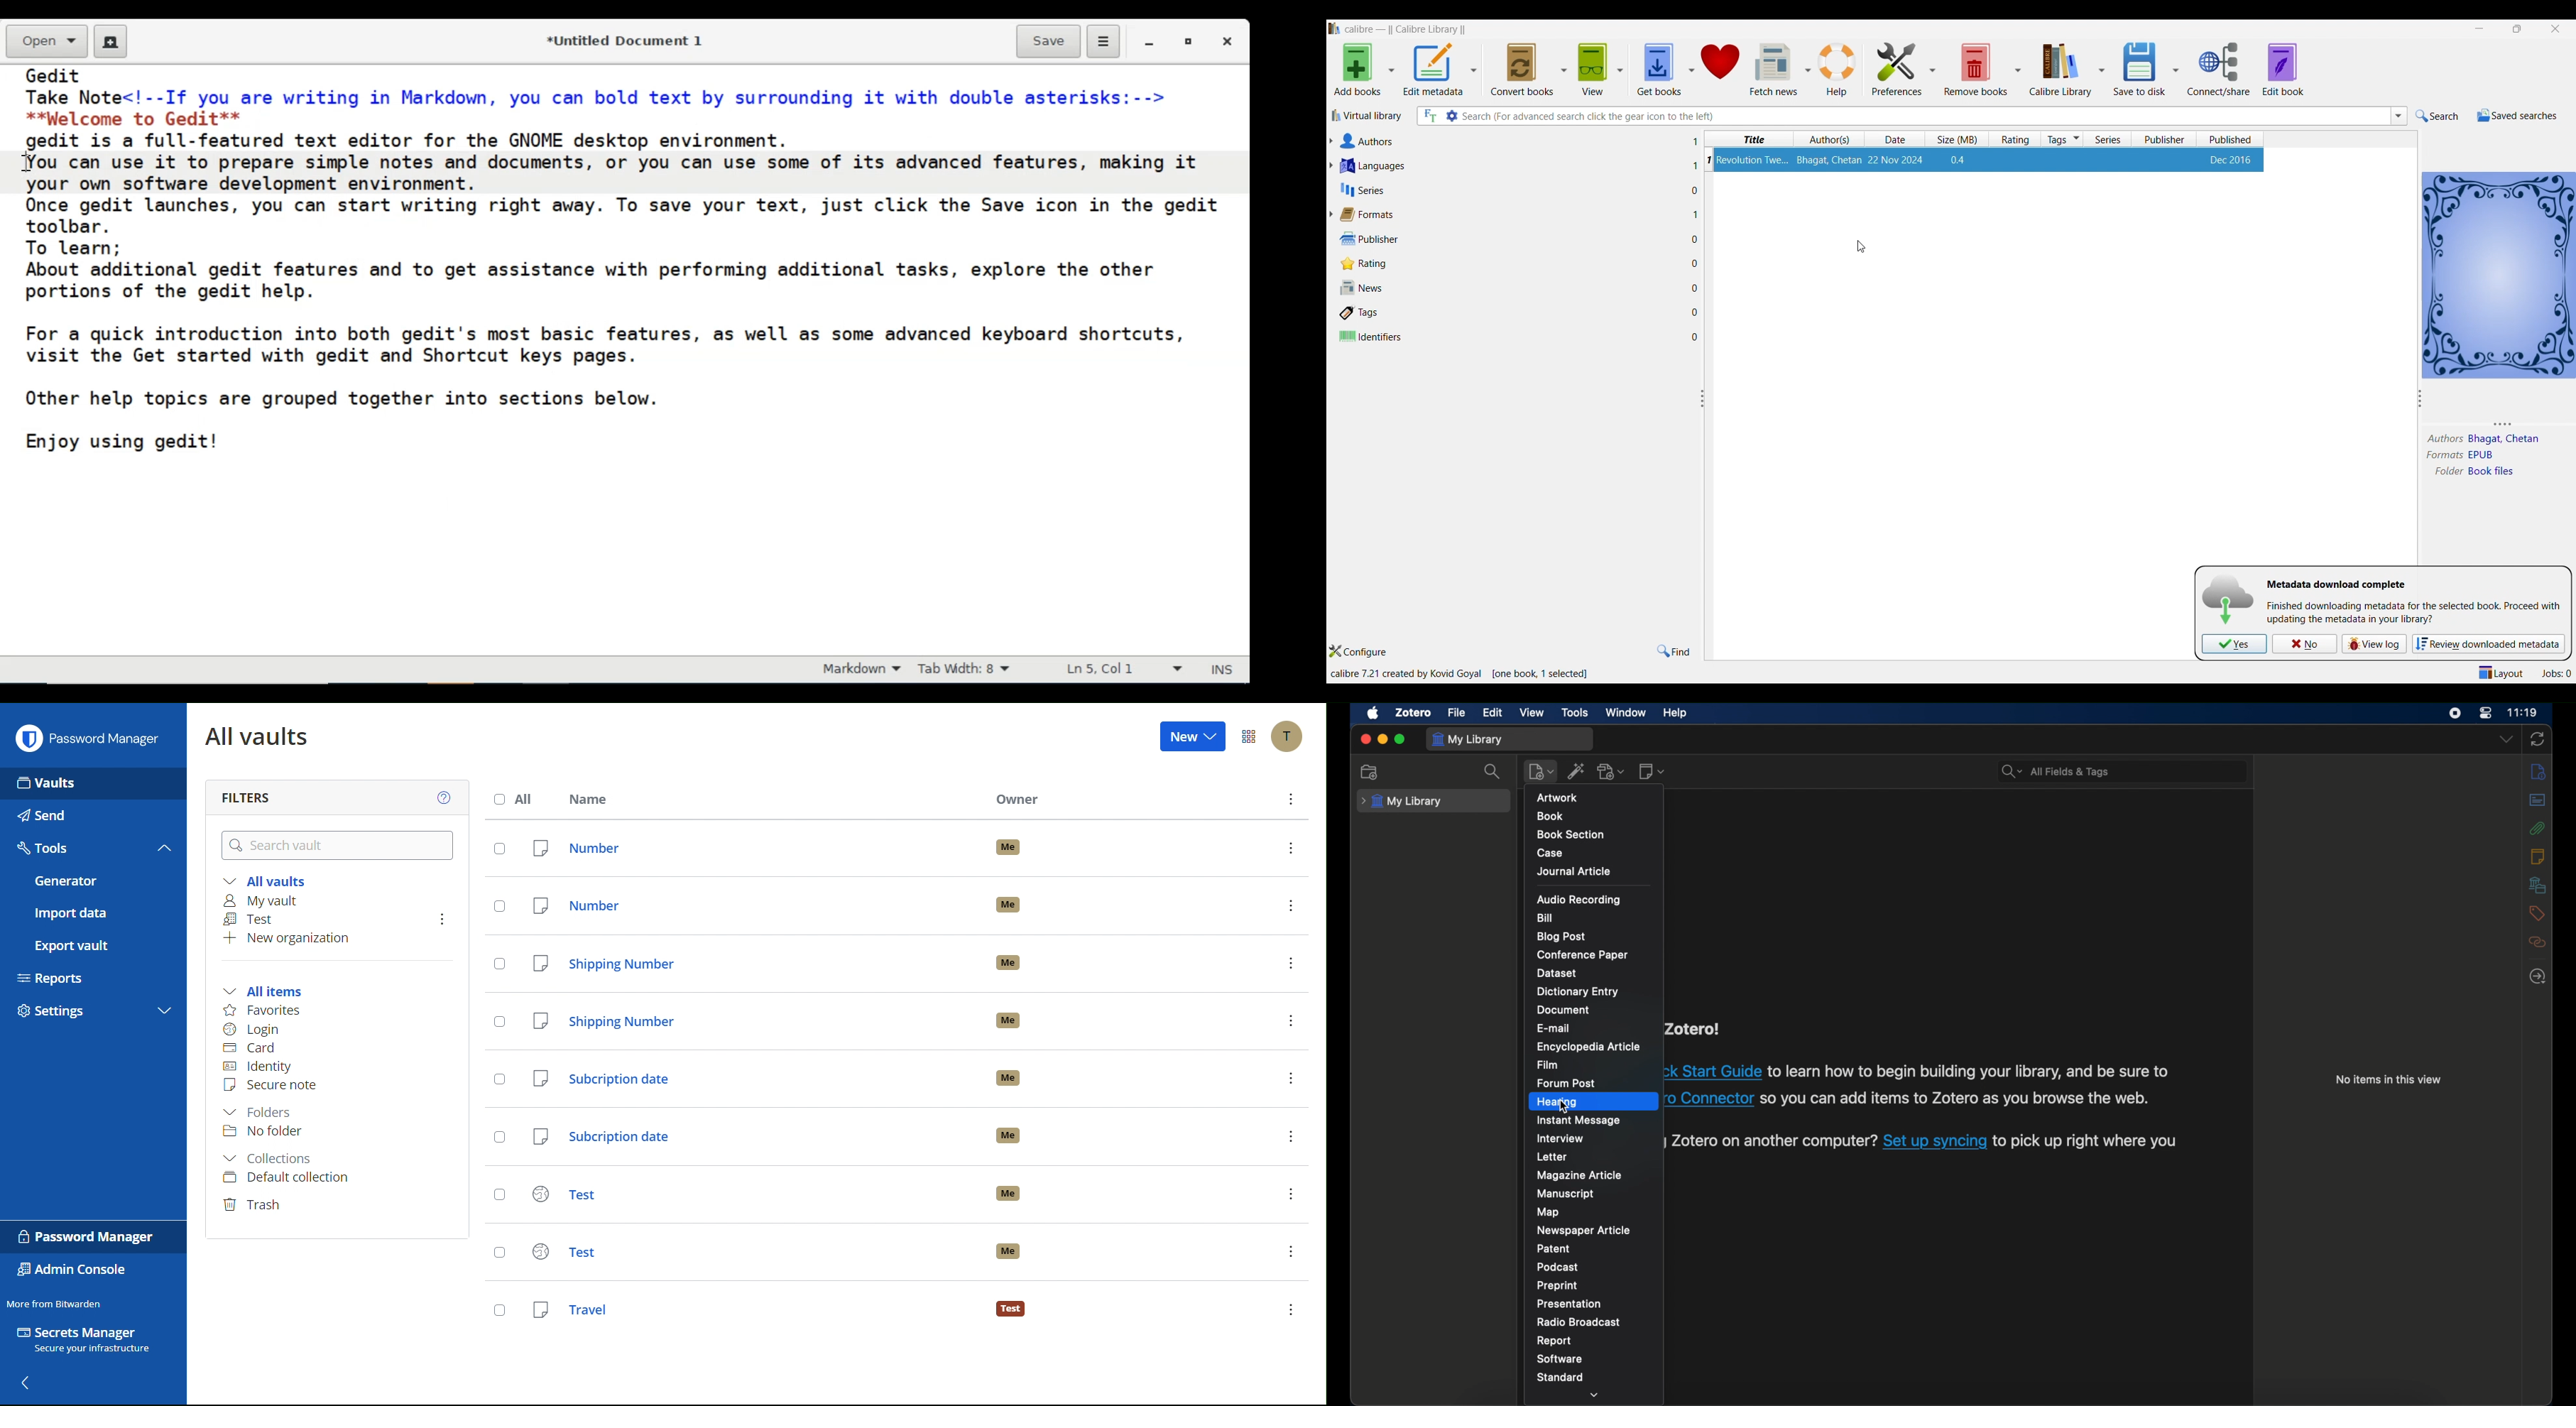 This screenshot has width=2576, height=1428. What do you see at coordinates (749, 1022) in the screenshot?
I see `shipping number` at bounding box center [749, 1022].